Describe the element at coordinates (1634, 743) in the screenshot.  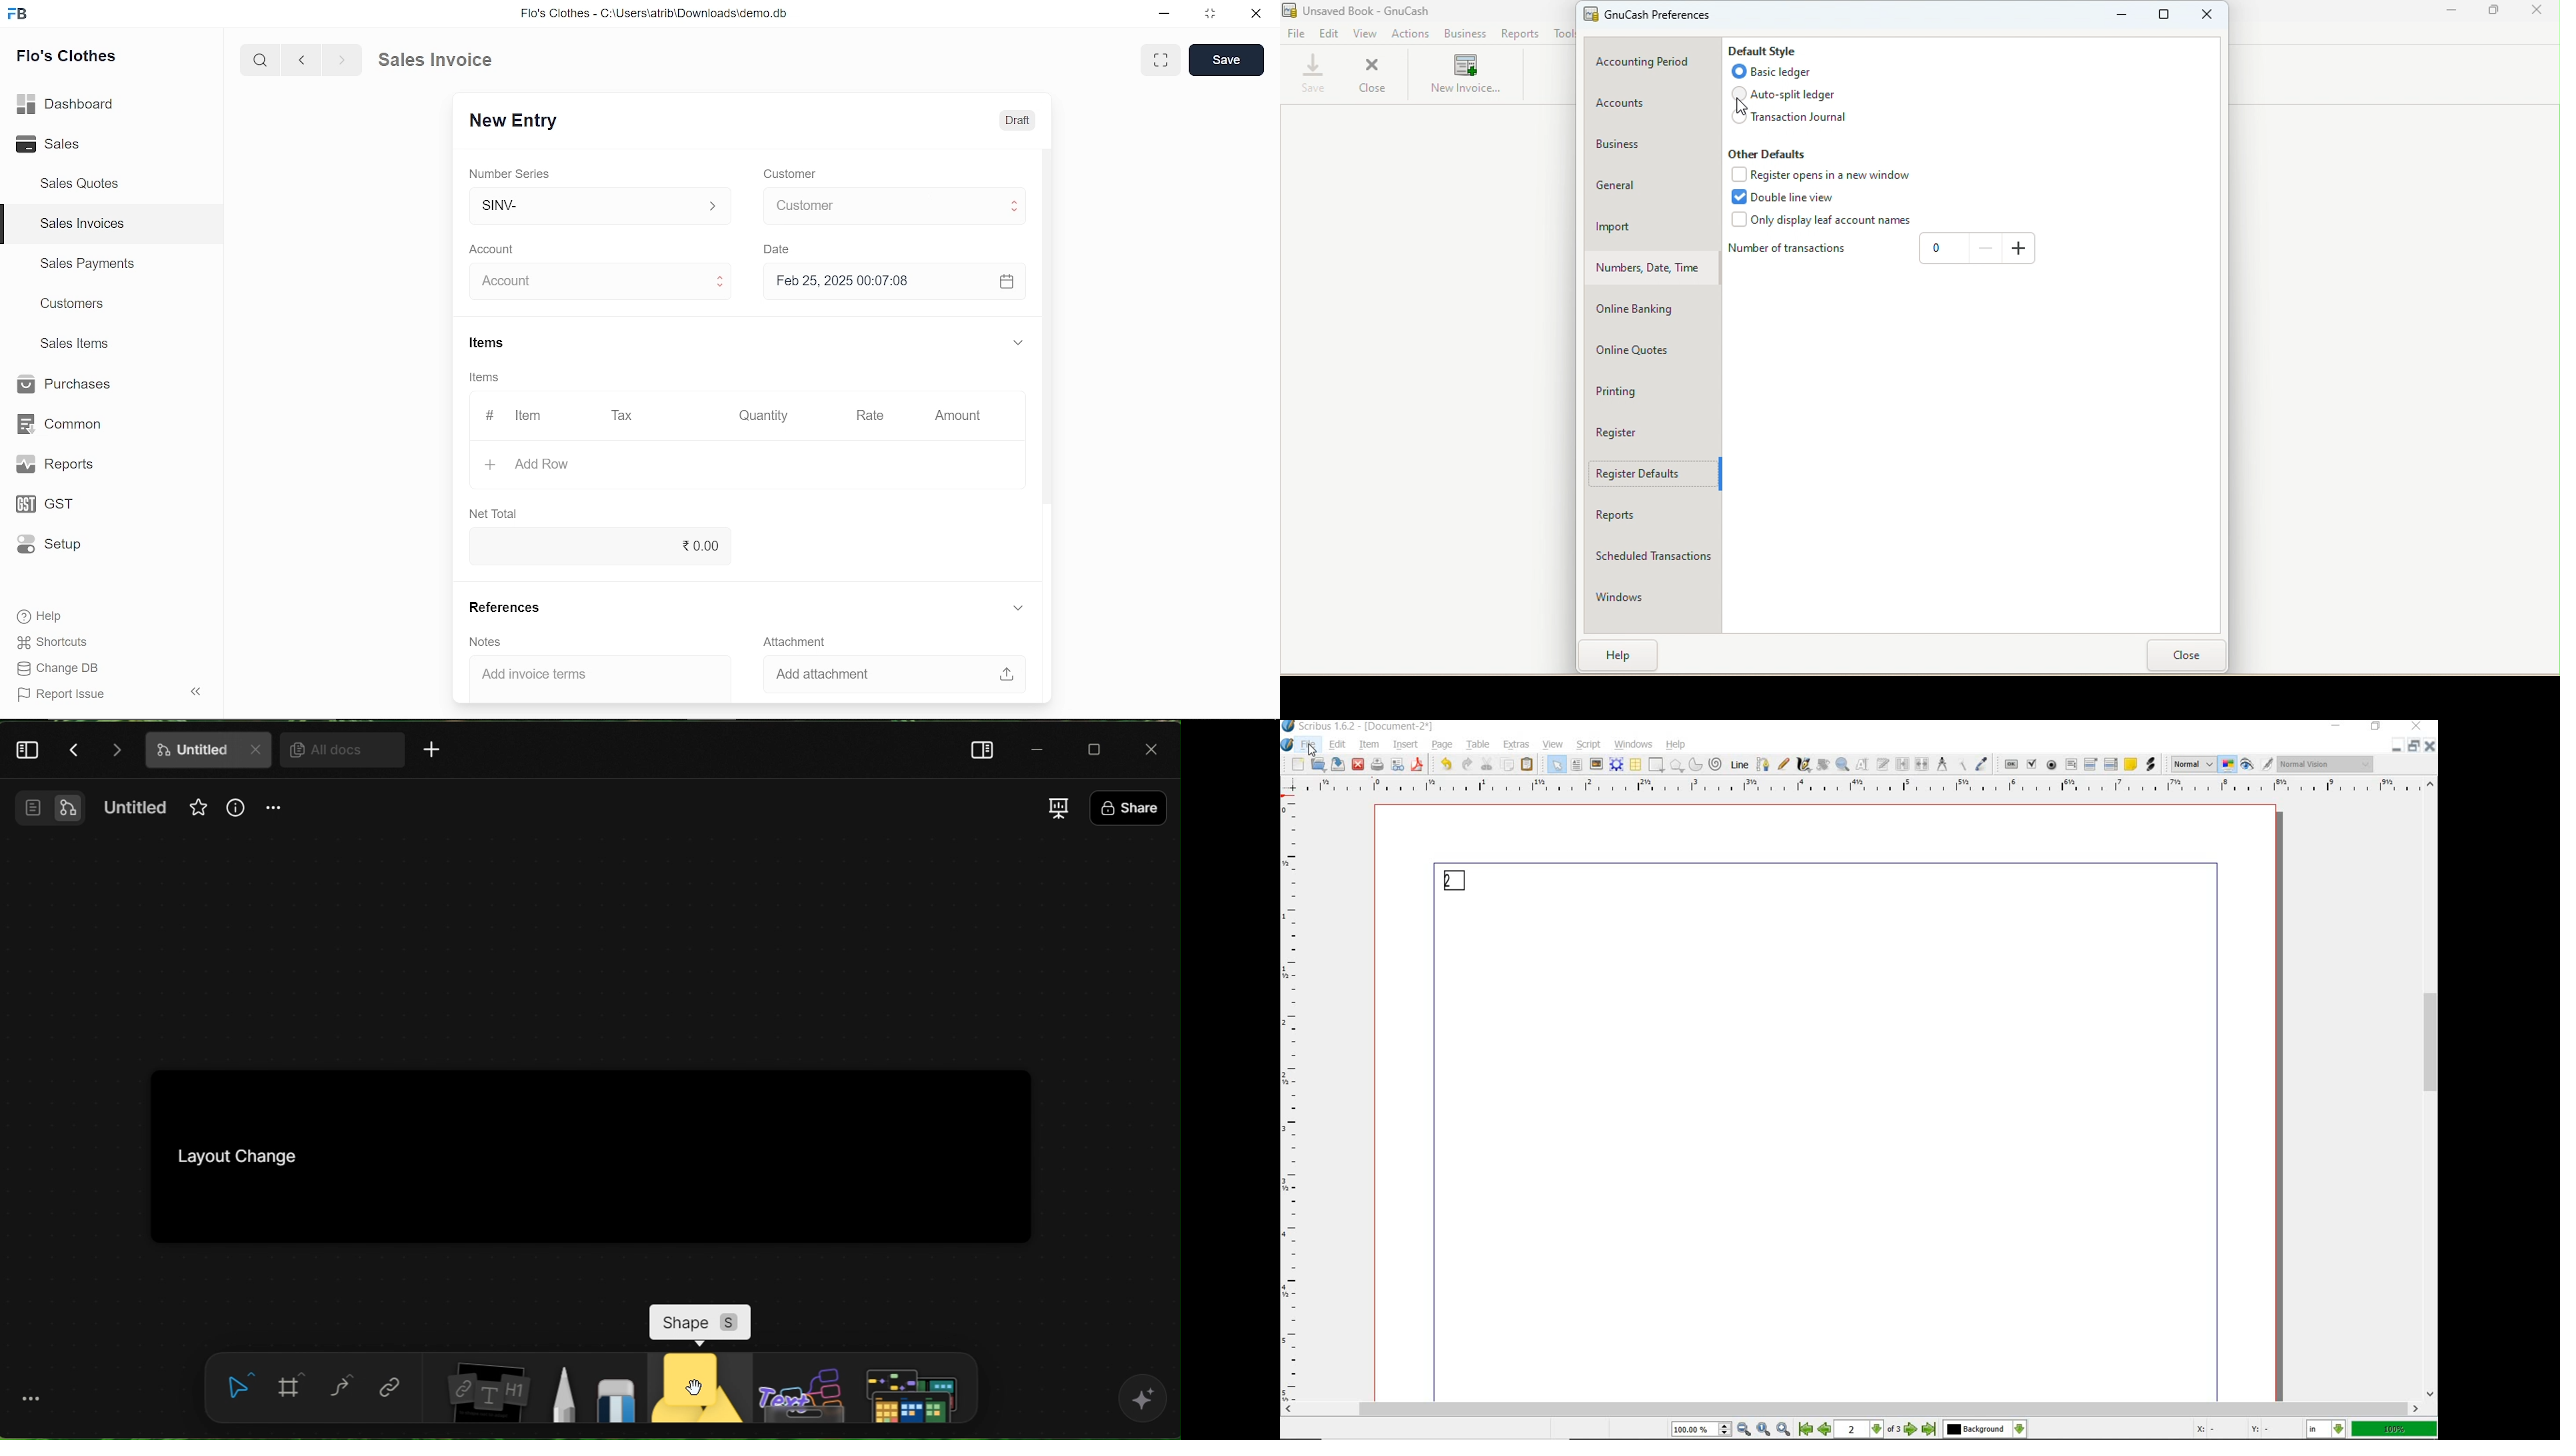
I see `windows` at that location.